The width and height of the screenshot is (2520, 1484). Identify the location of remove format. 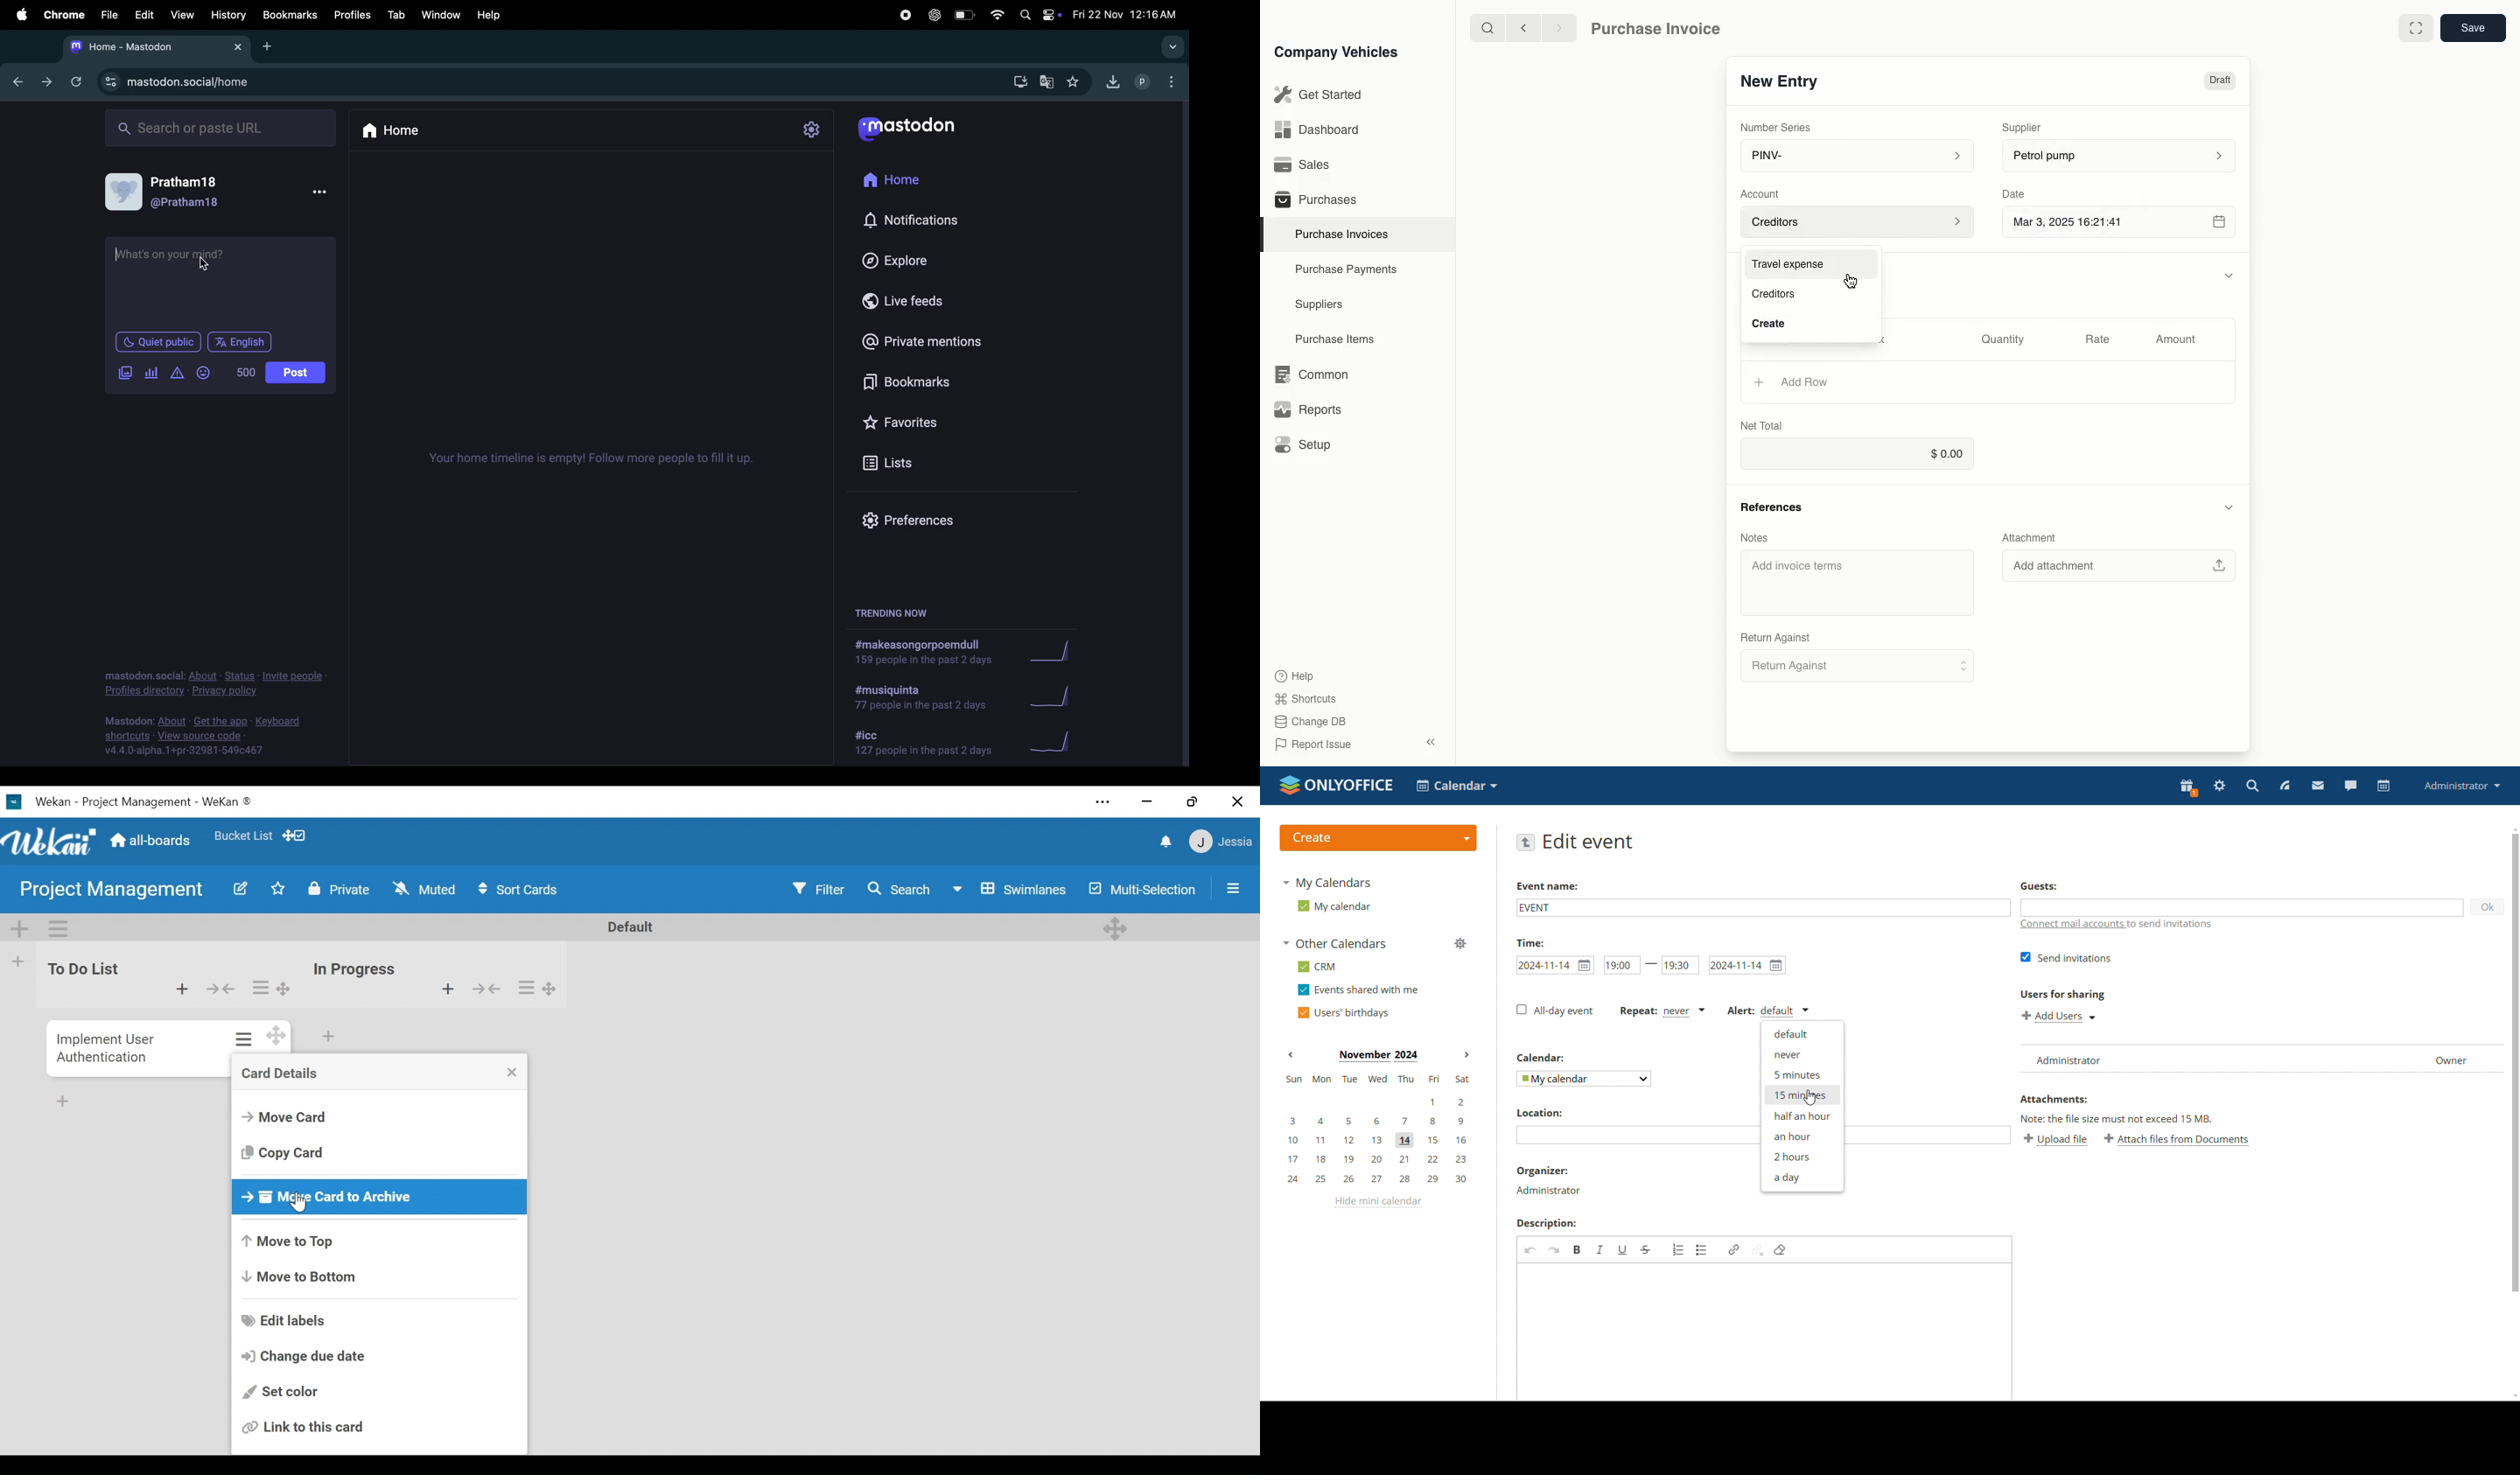
(1780, 1250).